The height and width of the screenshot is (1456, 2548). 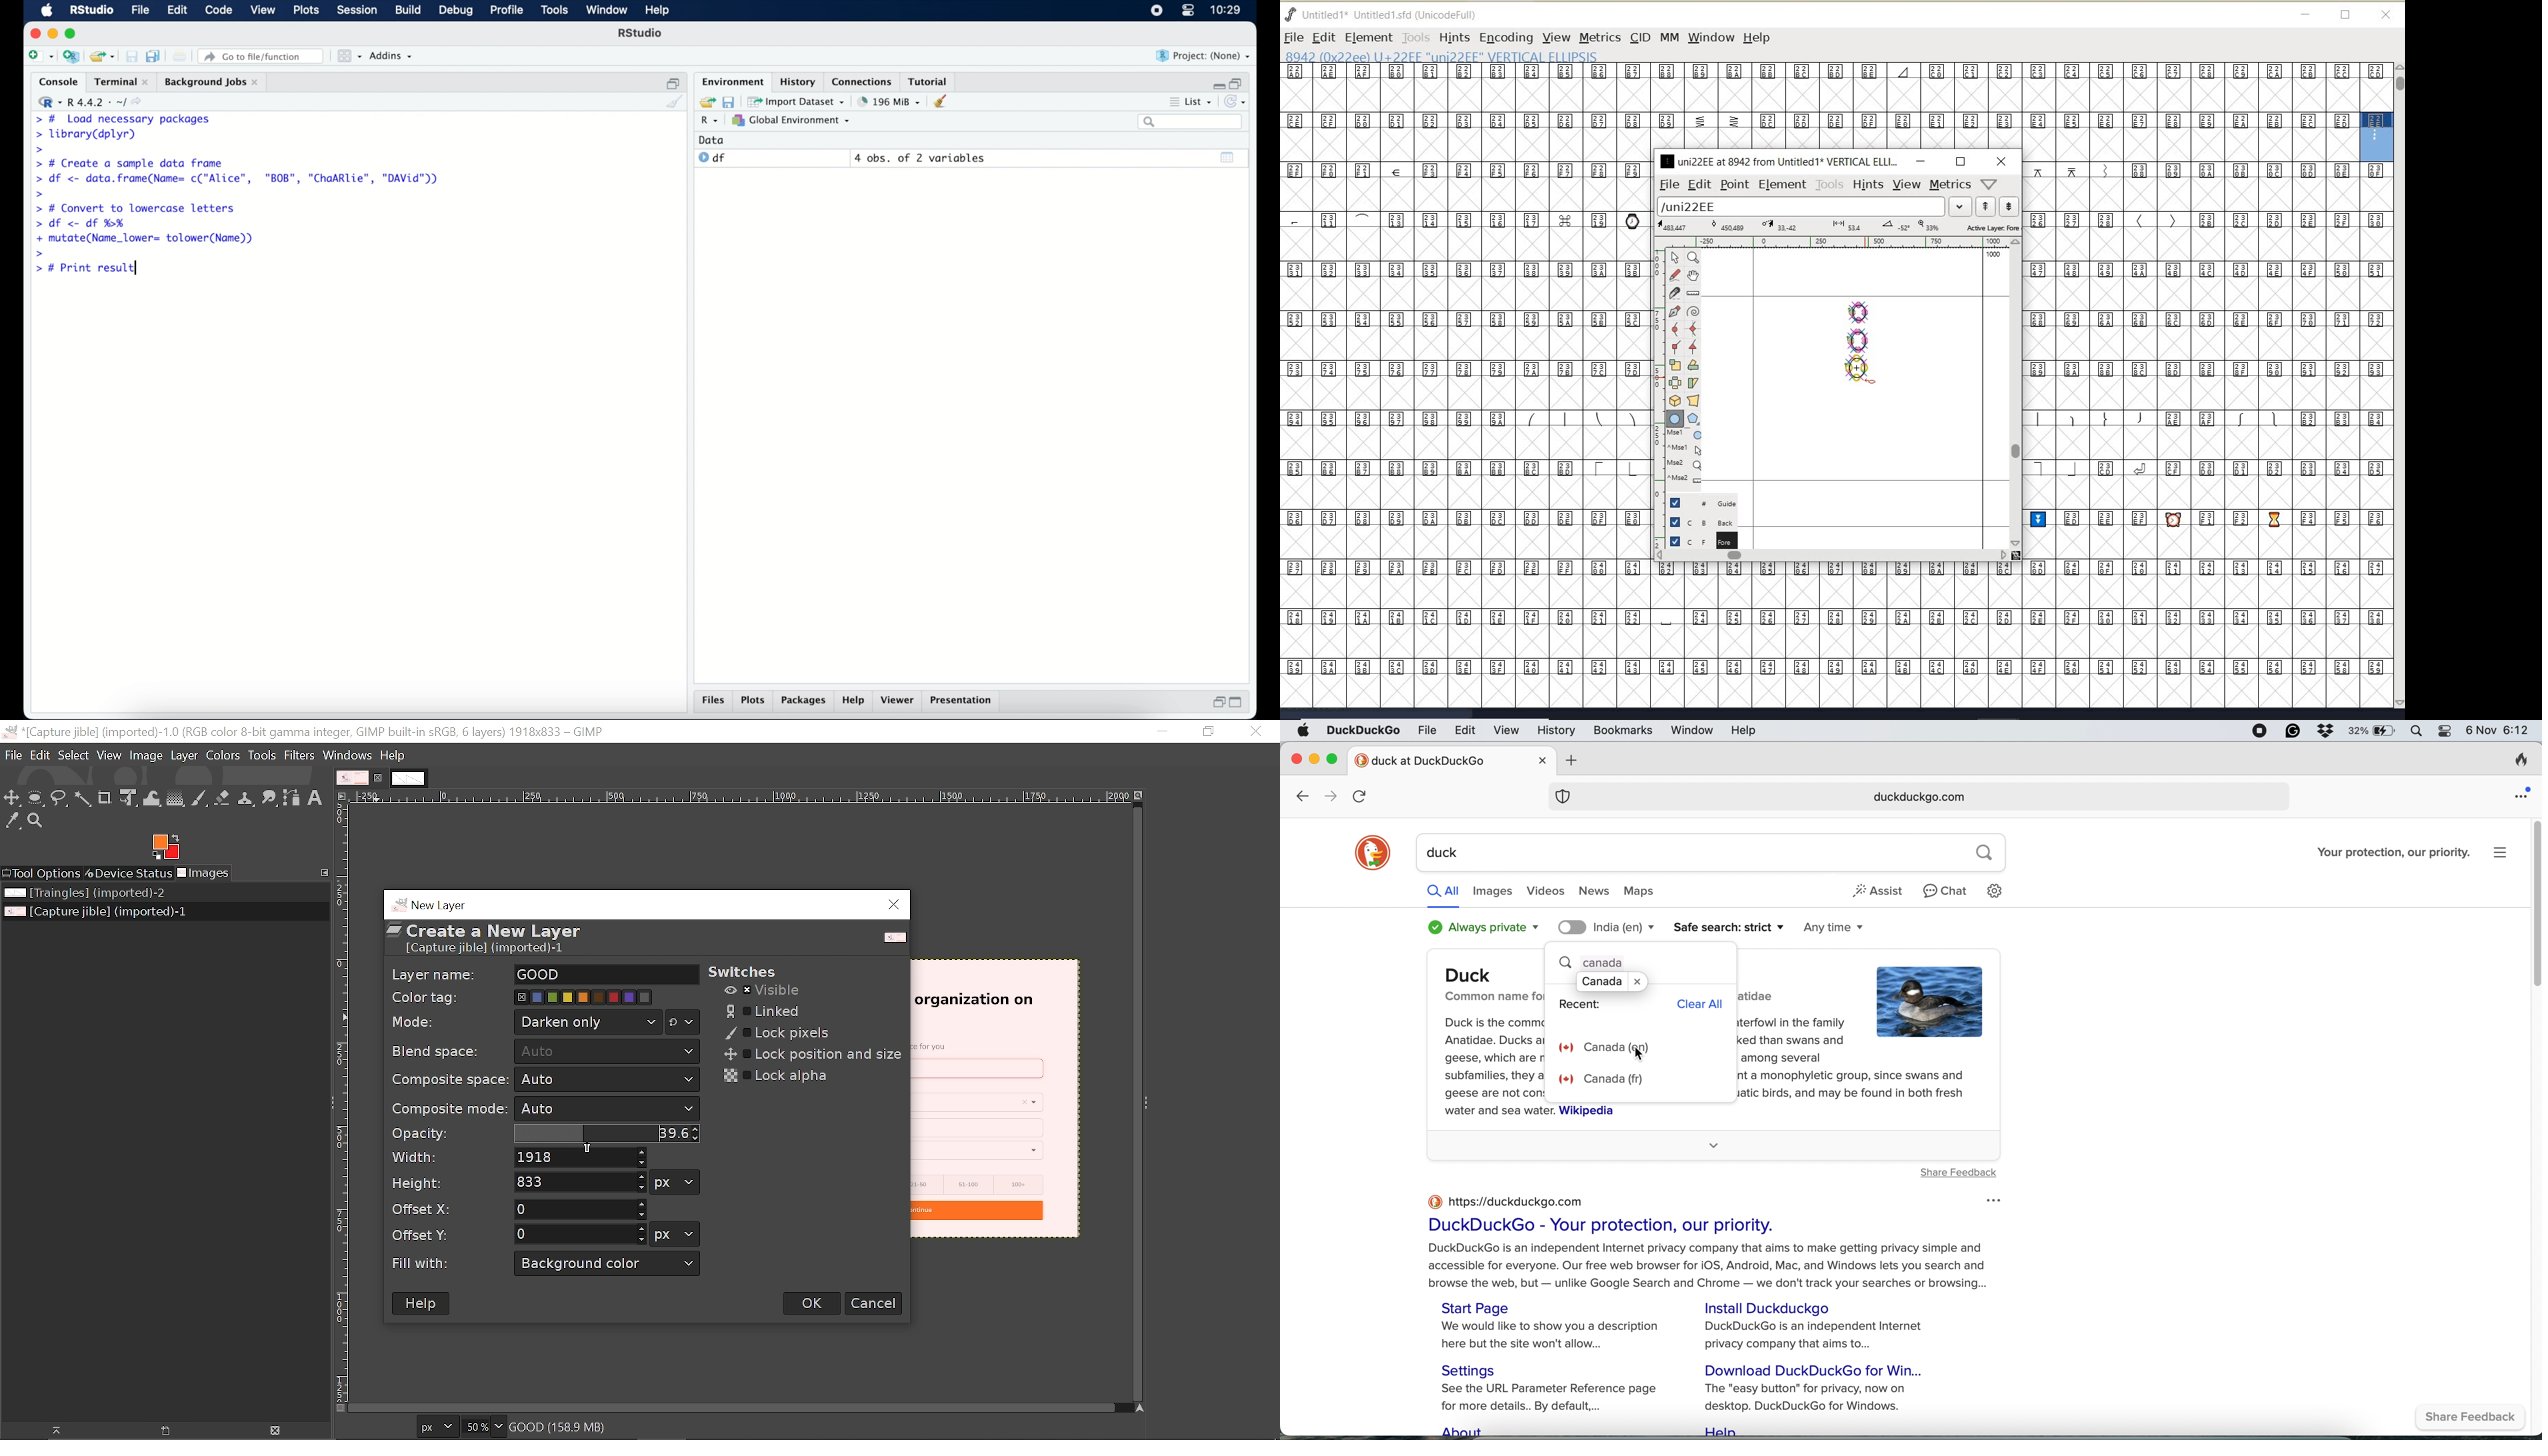 What do you see at coordinates (1189, 103) in the screenshot?
I see `list` at bounding box center [1189, 103].